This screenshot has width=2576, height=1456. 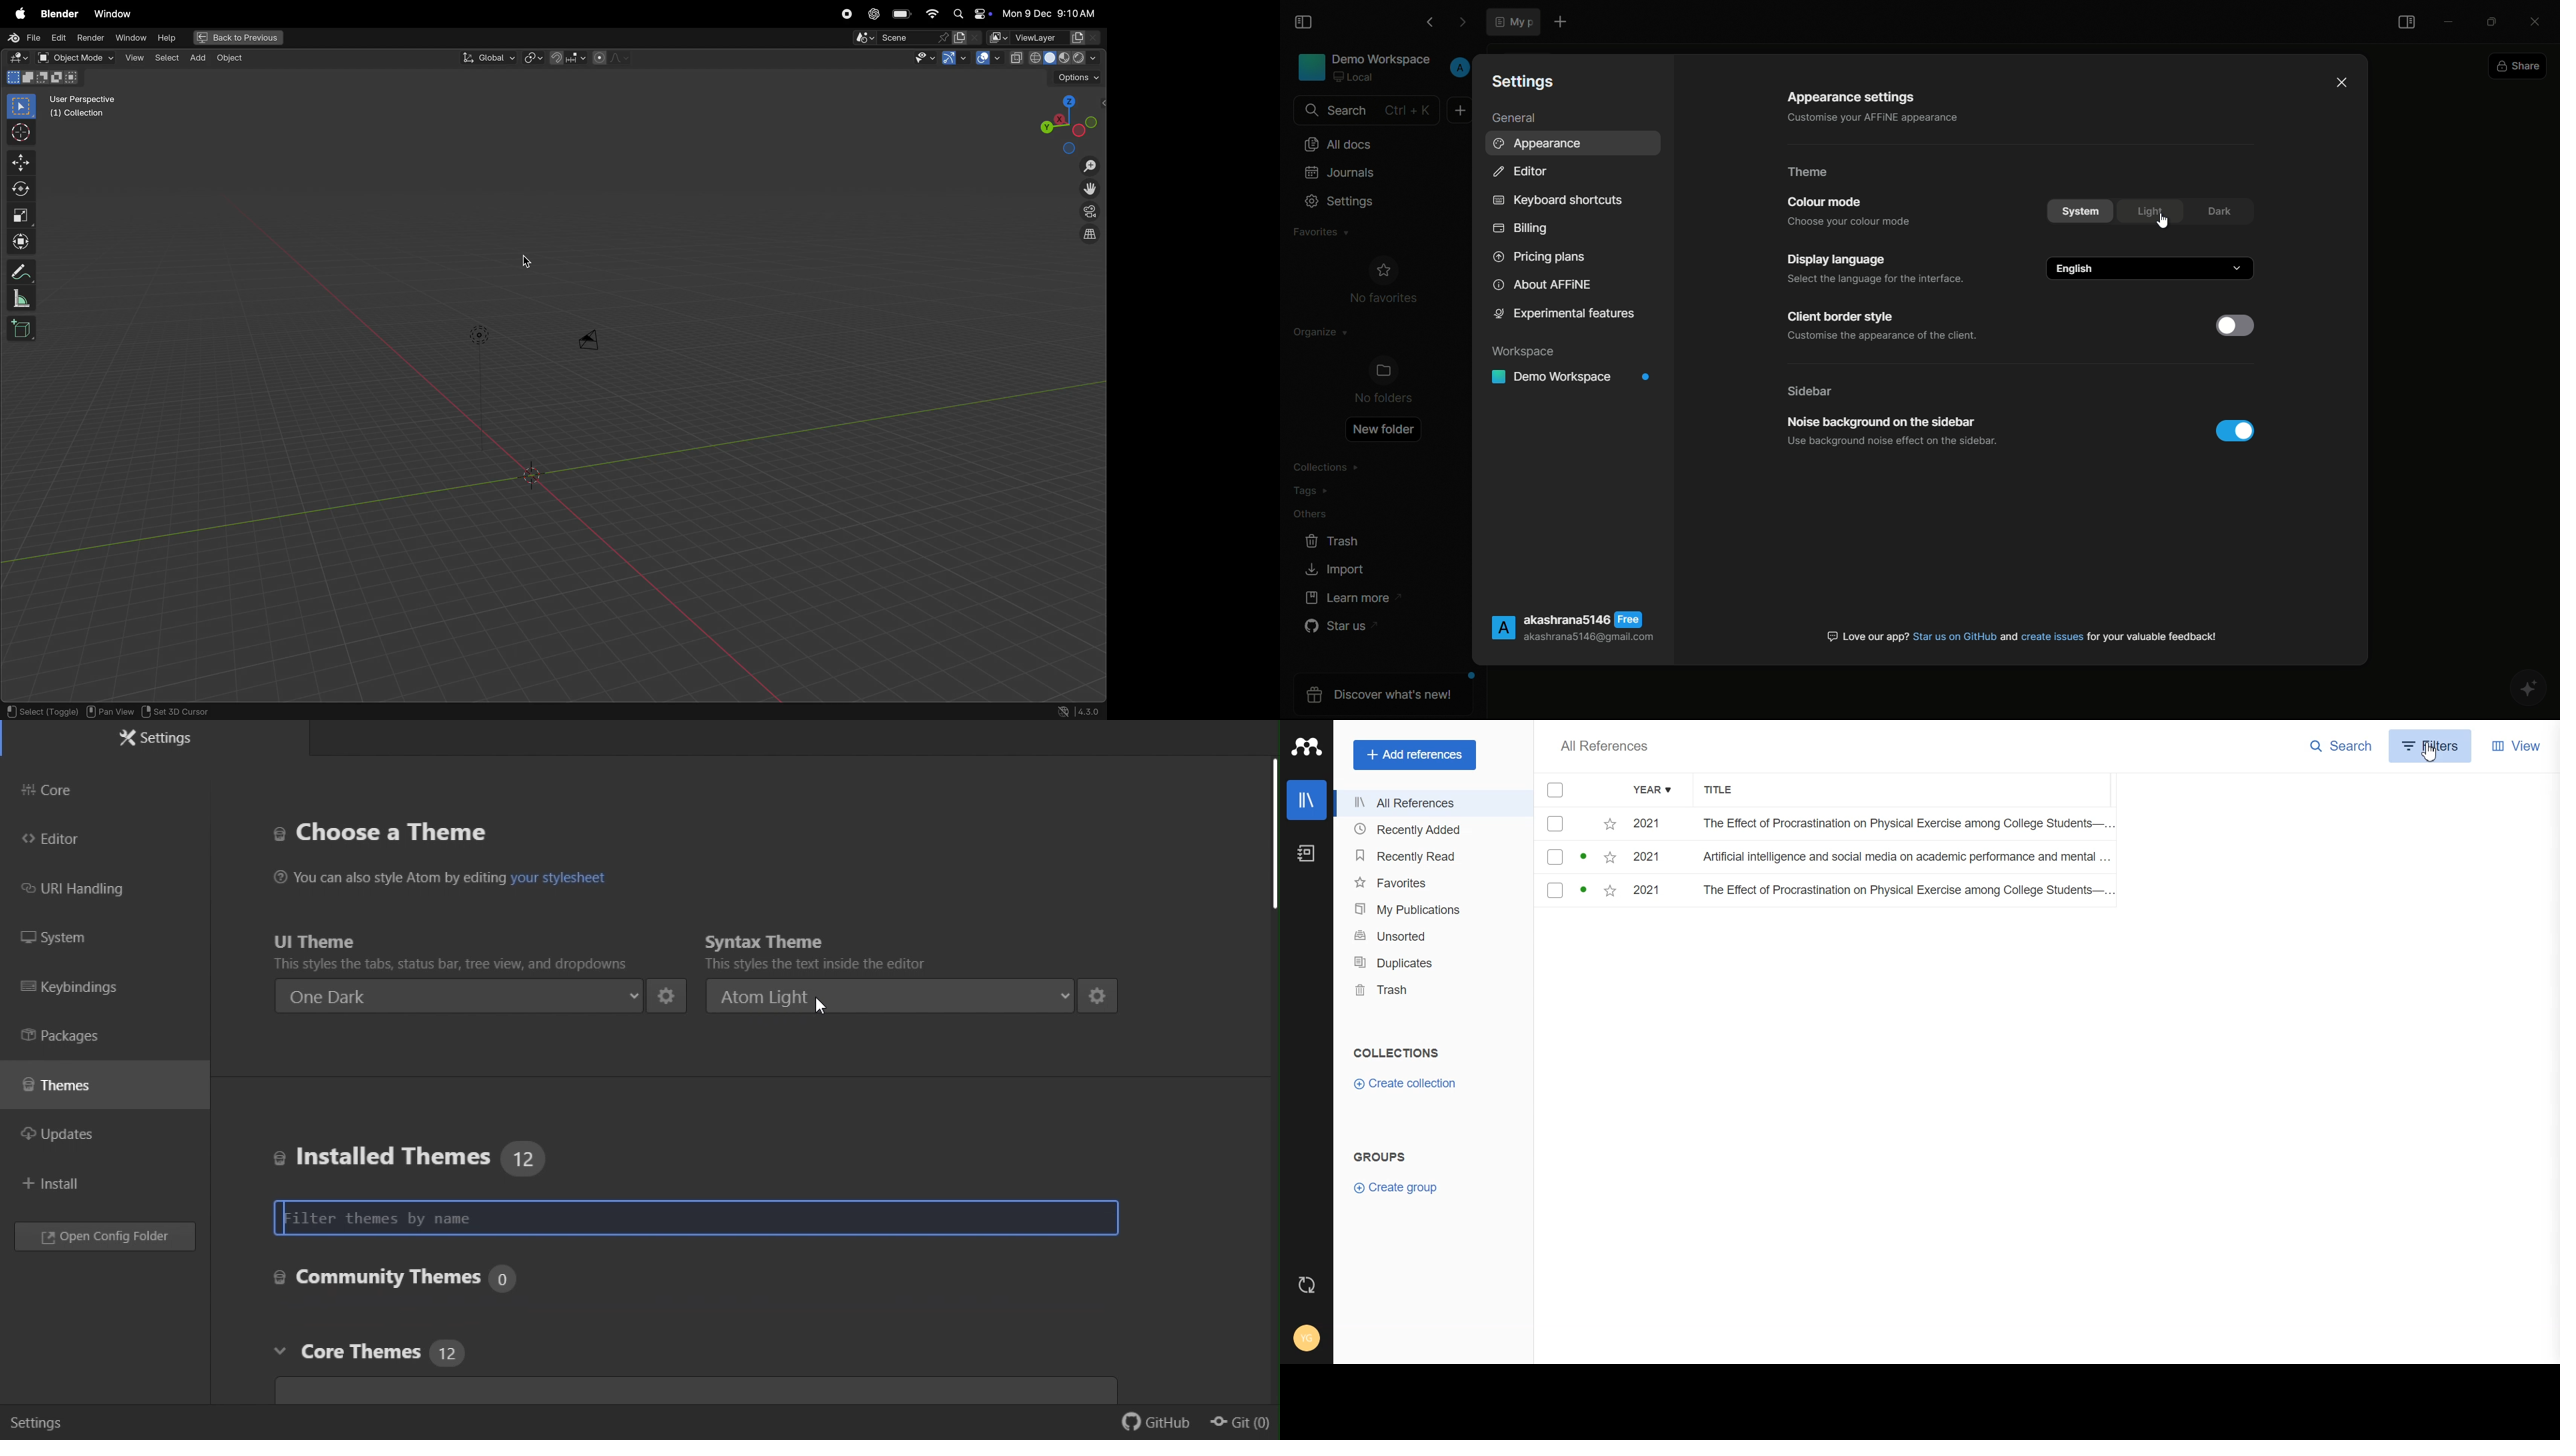 I want to click on system, so click(x=2083, y=211).